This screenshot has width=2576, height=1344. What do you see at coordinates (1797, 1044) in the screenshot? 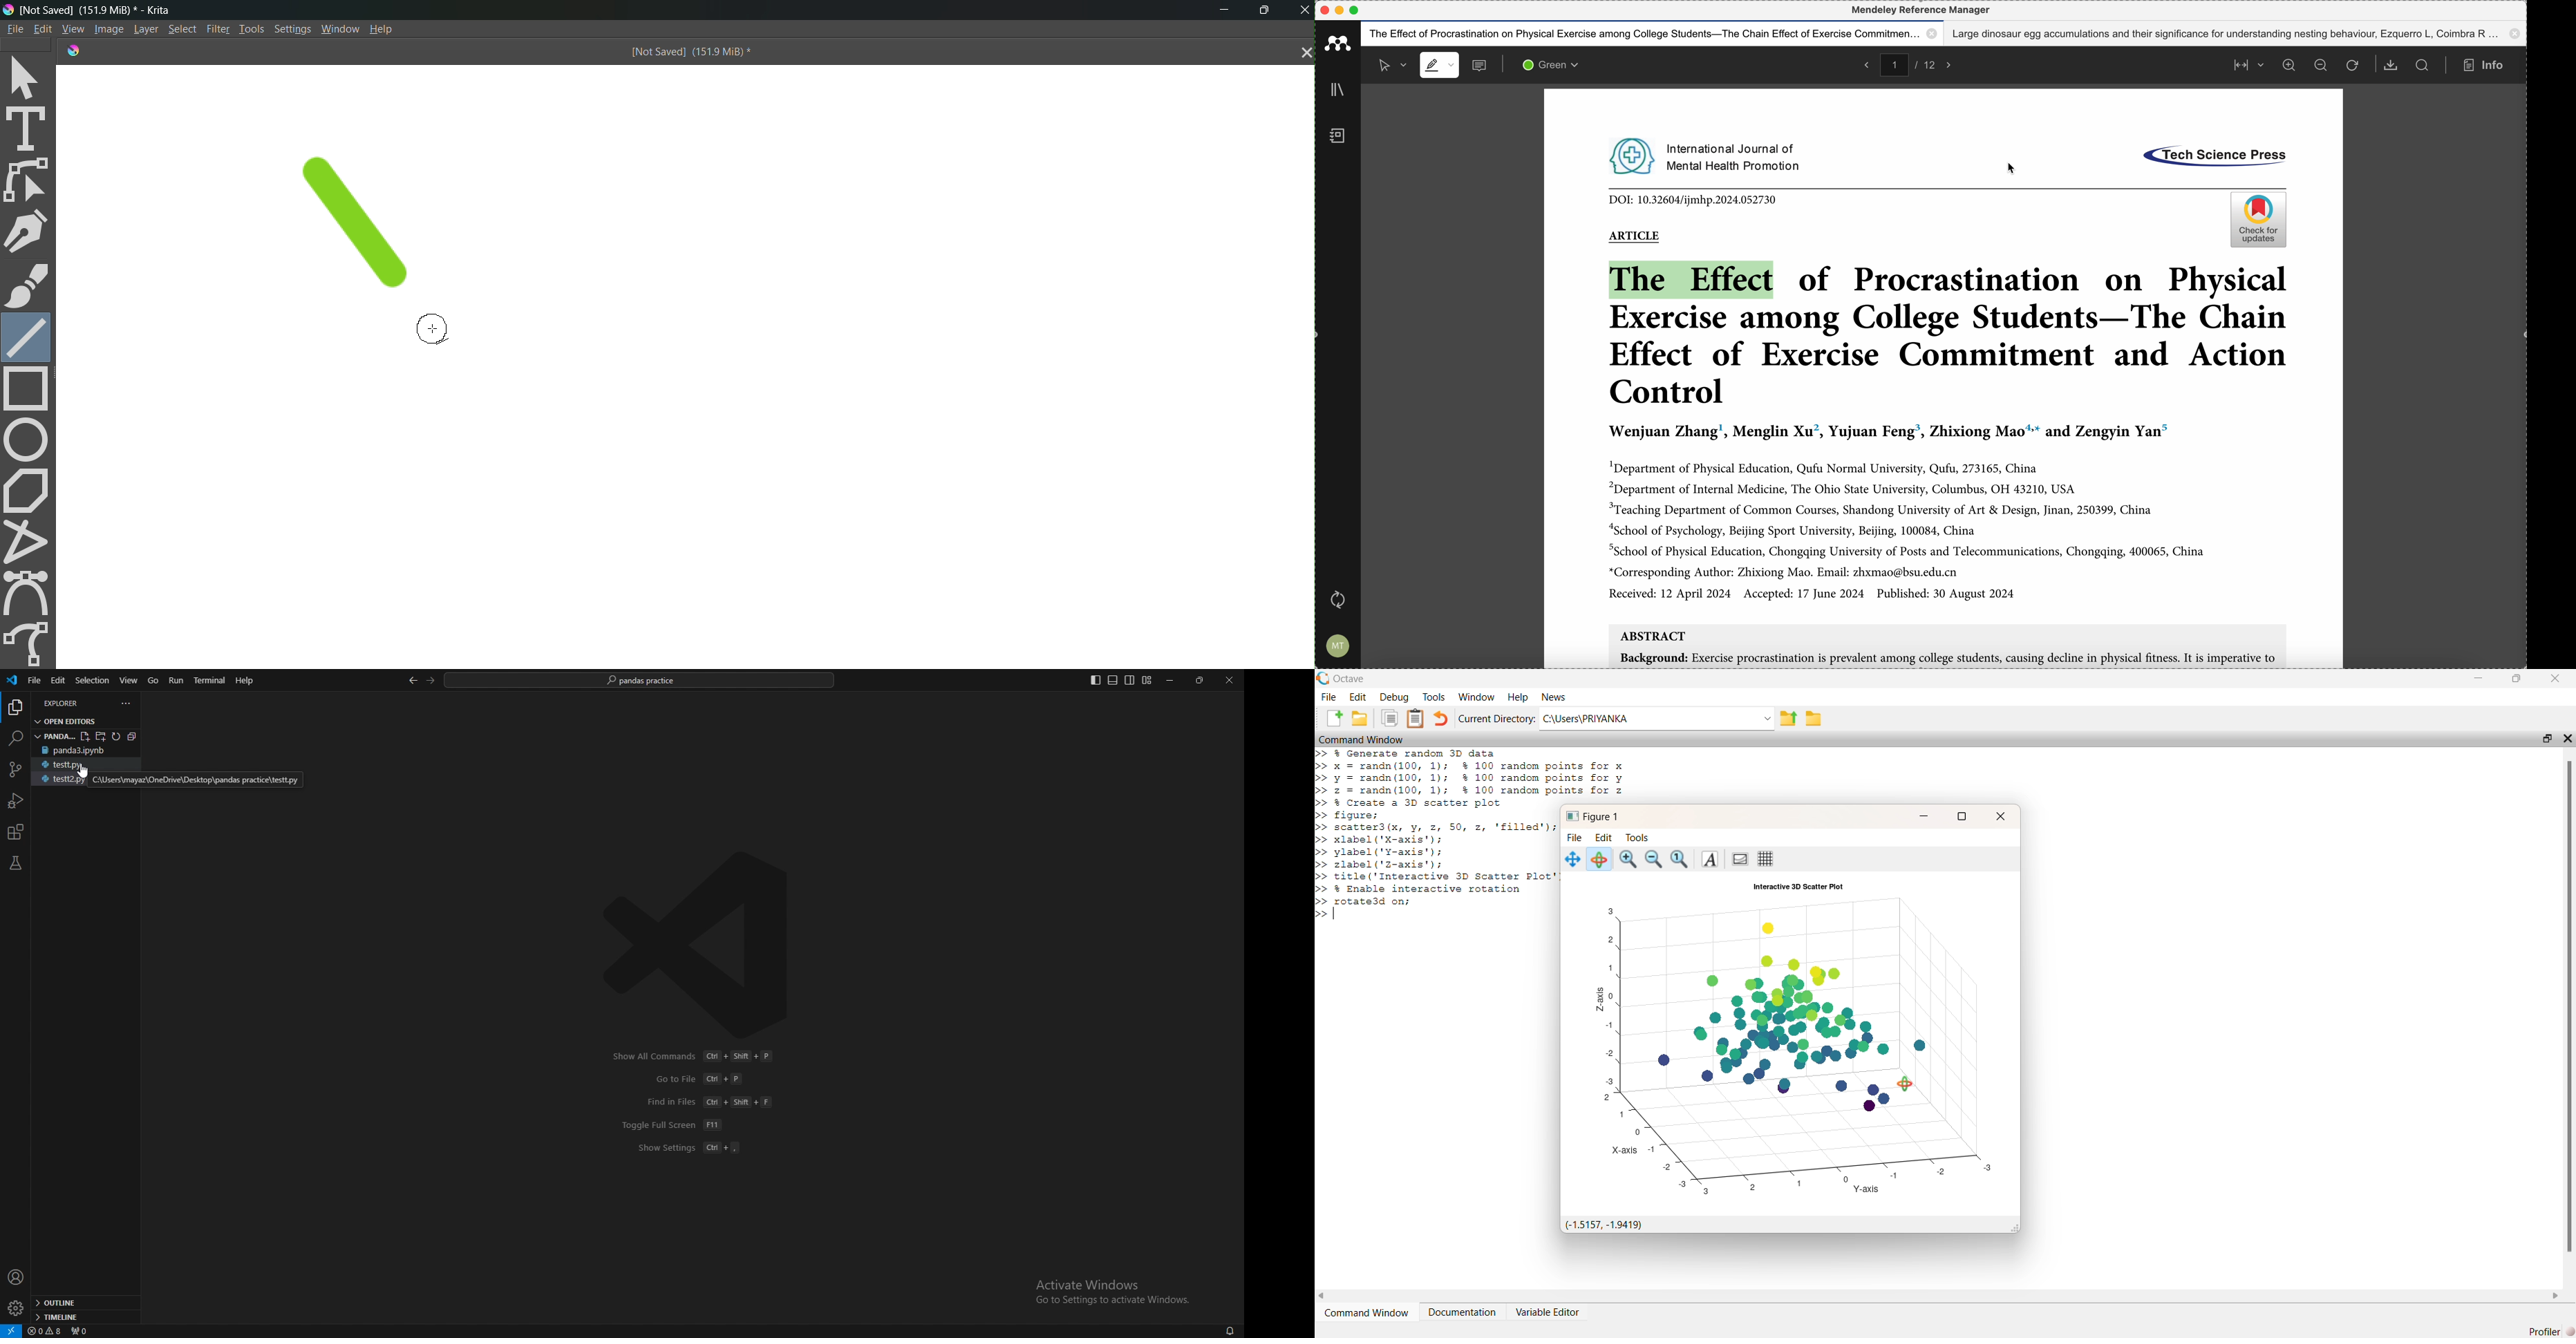
I see `3D plot` at bounding box center [1797, 1044].